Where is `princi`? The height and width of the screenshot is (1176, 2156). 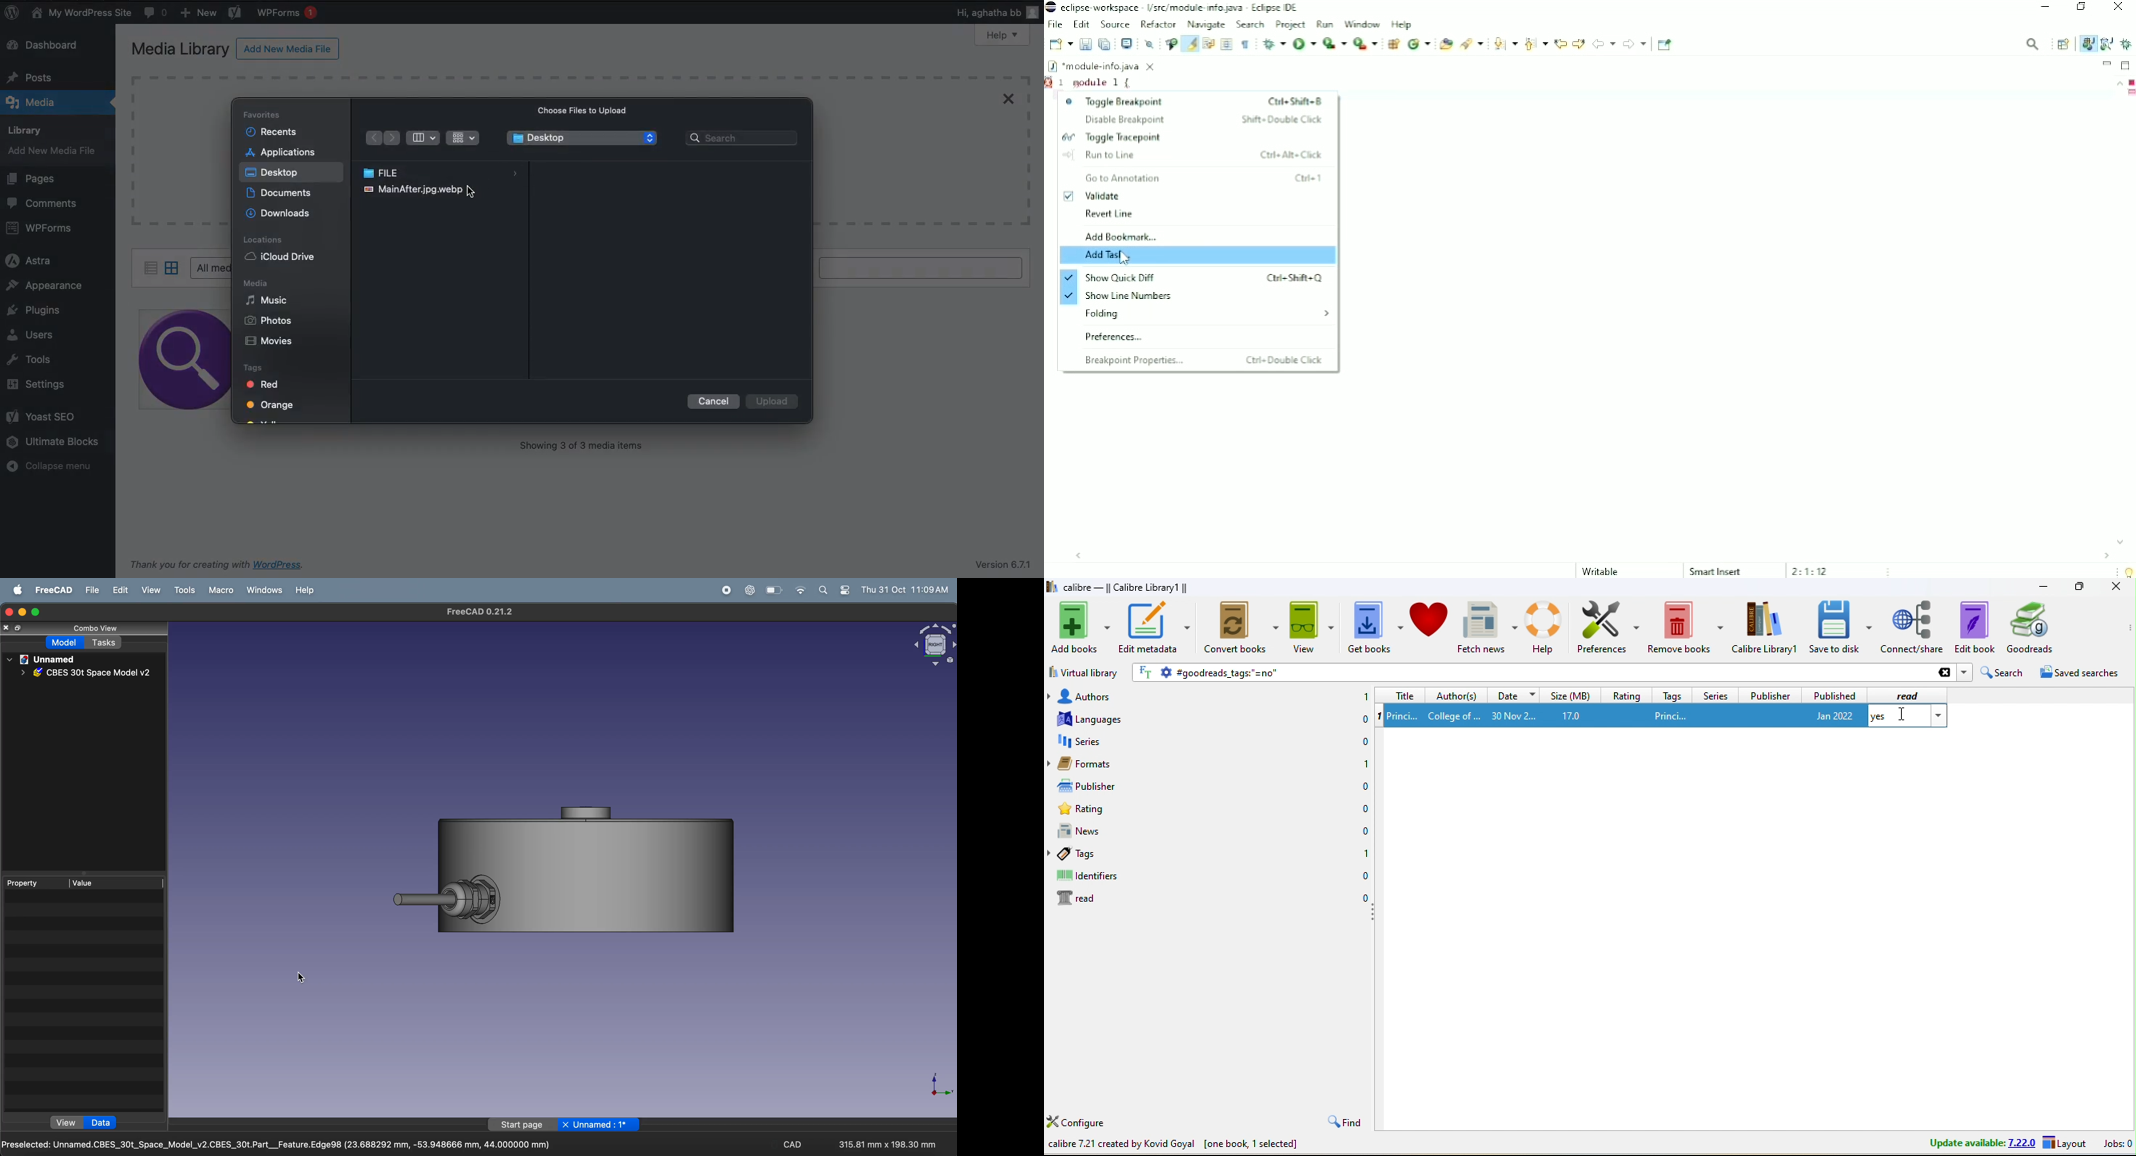 princi is located at coordinates (1672, 716).